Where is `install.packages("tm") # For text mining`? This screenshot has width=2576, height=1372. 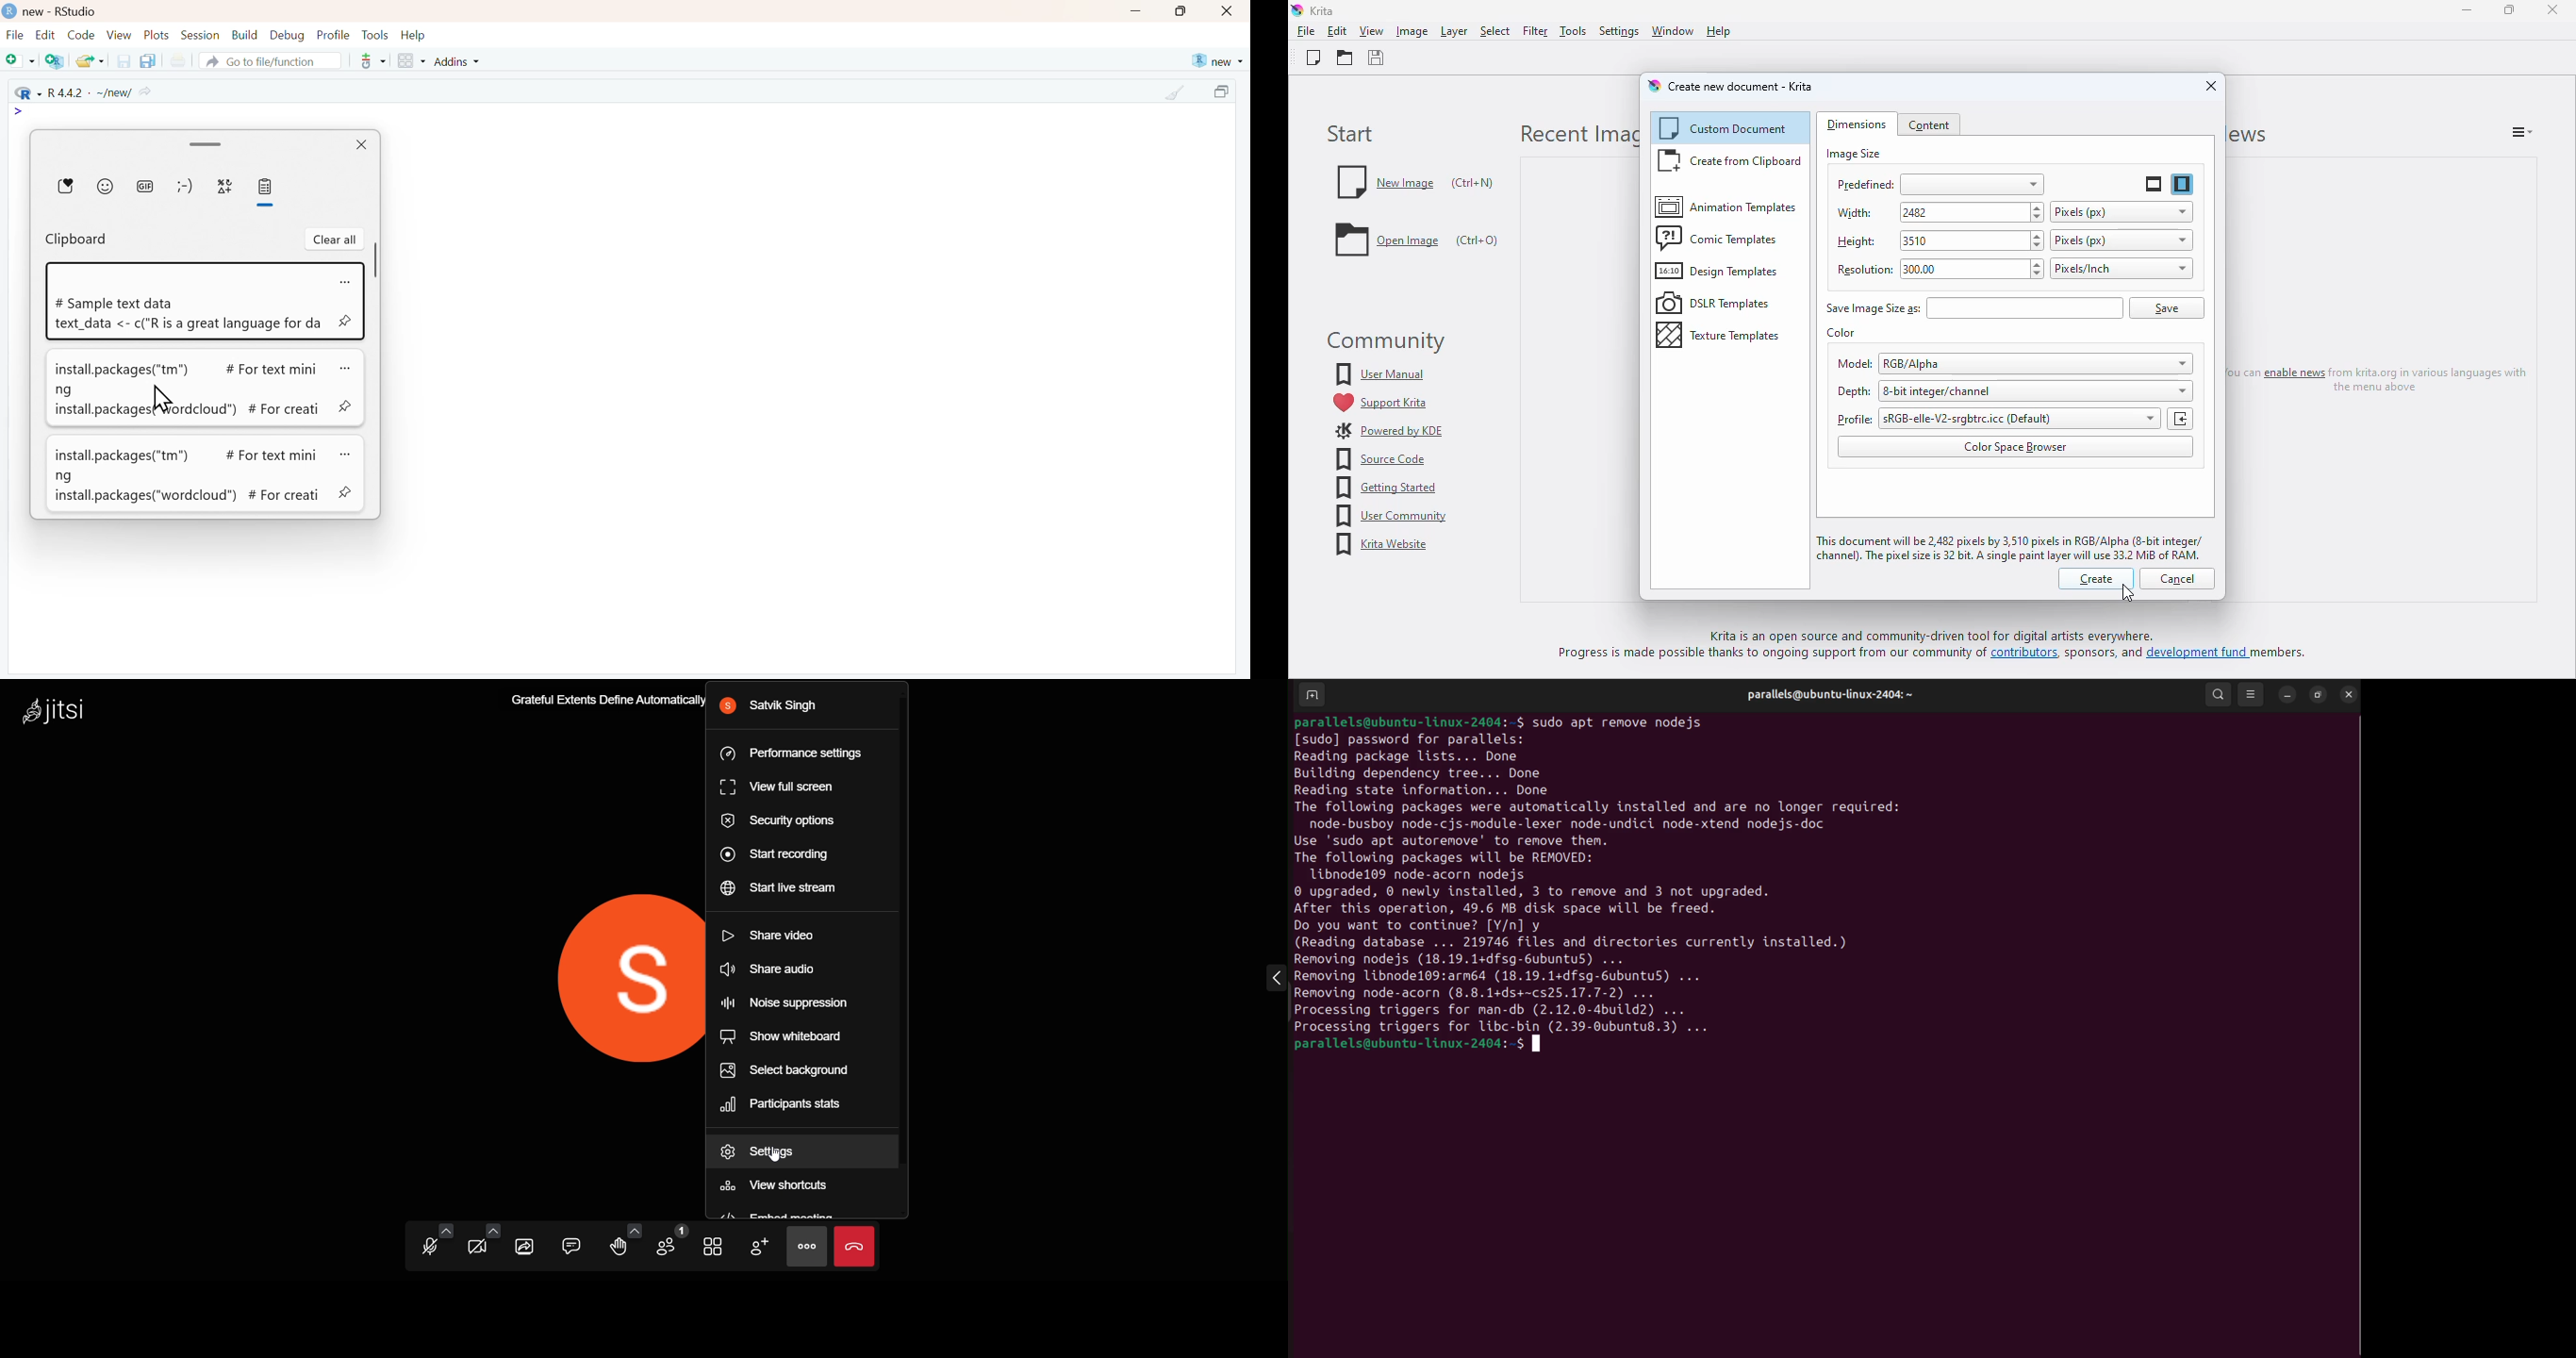 install.packages("tm") # For text mining is located at coordinates (187, 380).